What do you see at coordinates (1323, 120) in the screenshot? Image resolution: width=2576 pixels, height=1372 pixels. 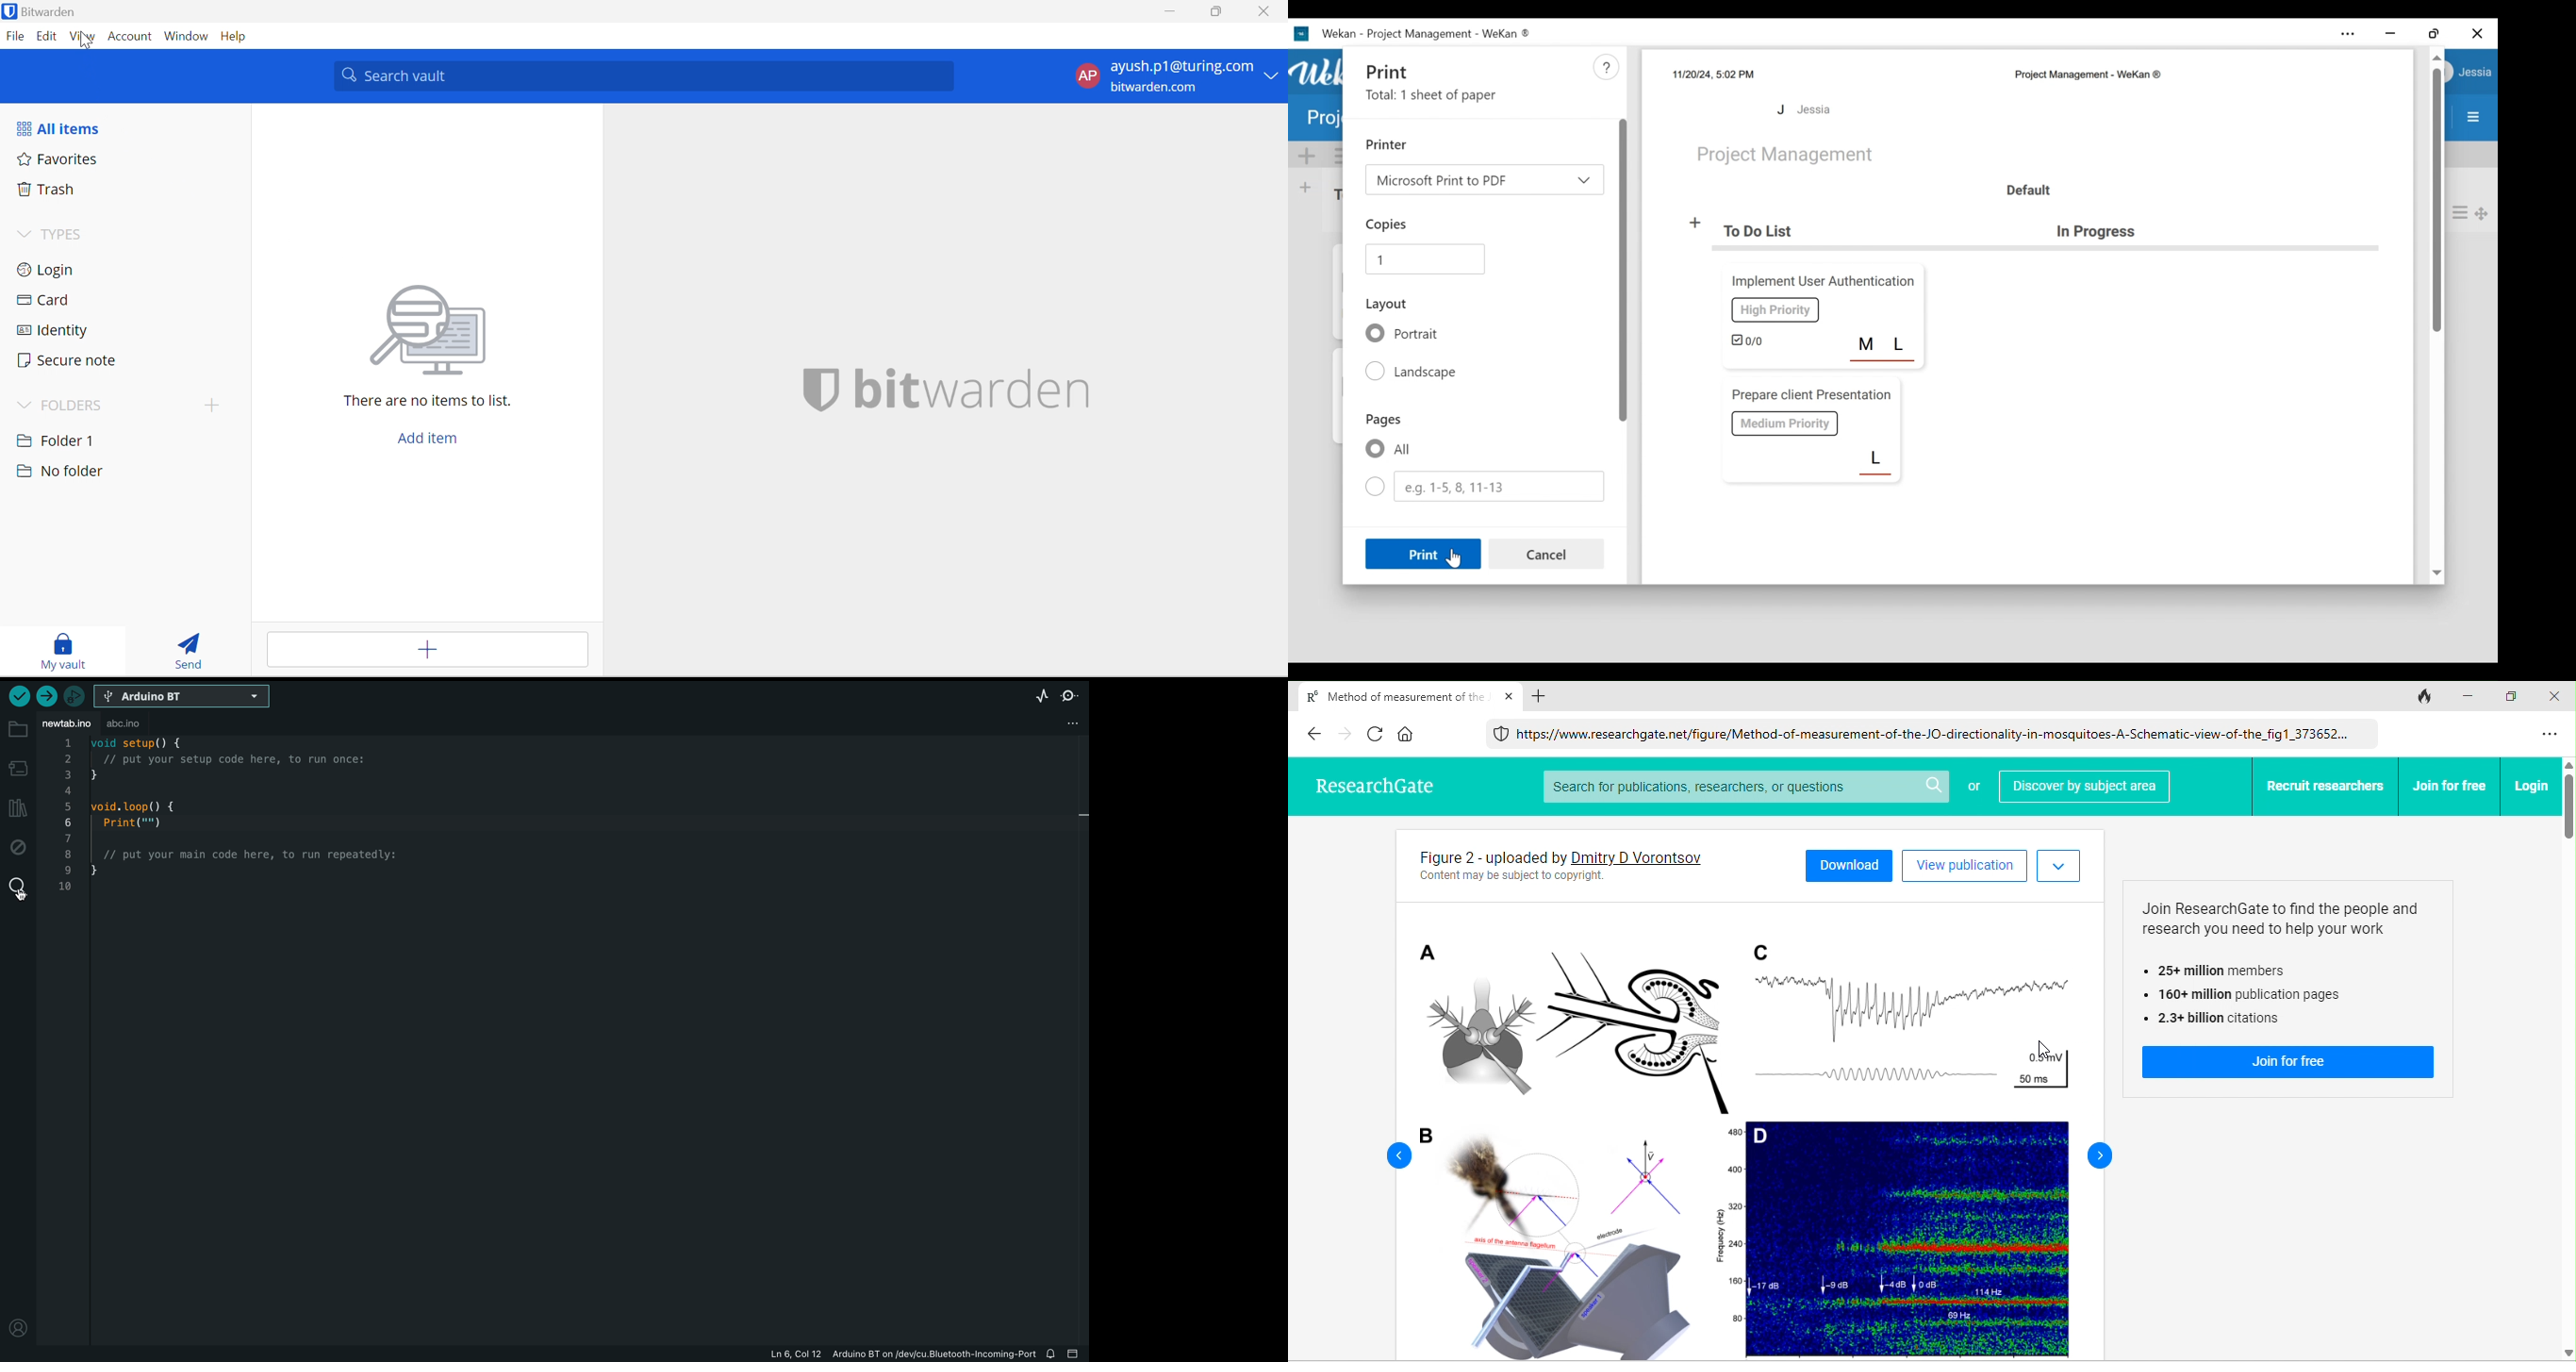 I see `Board Name` at bounding box center [1323, 120].